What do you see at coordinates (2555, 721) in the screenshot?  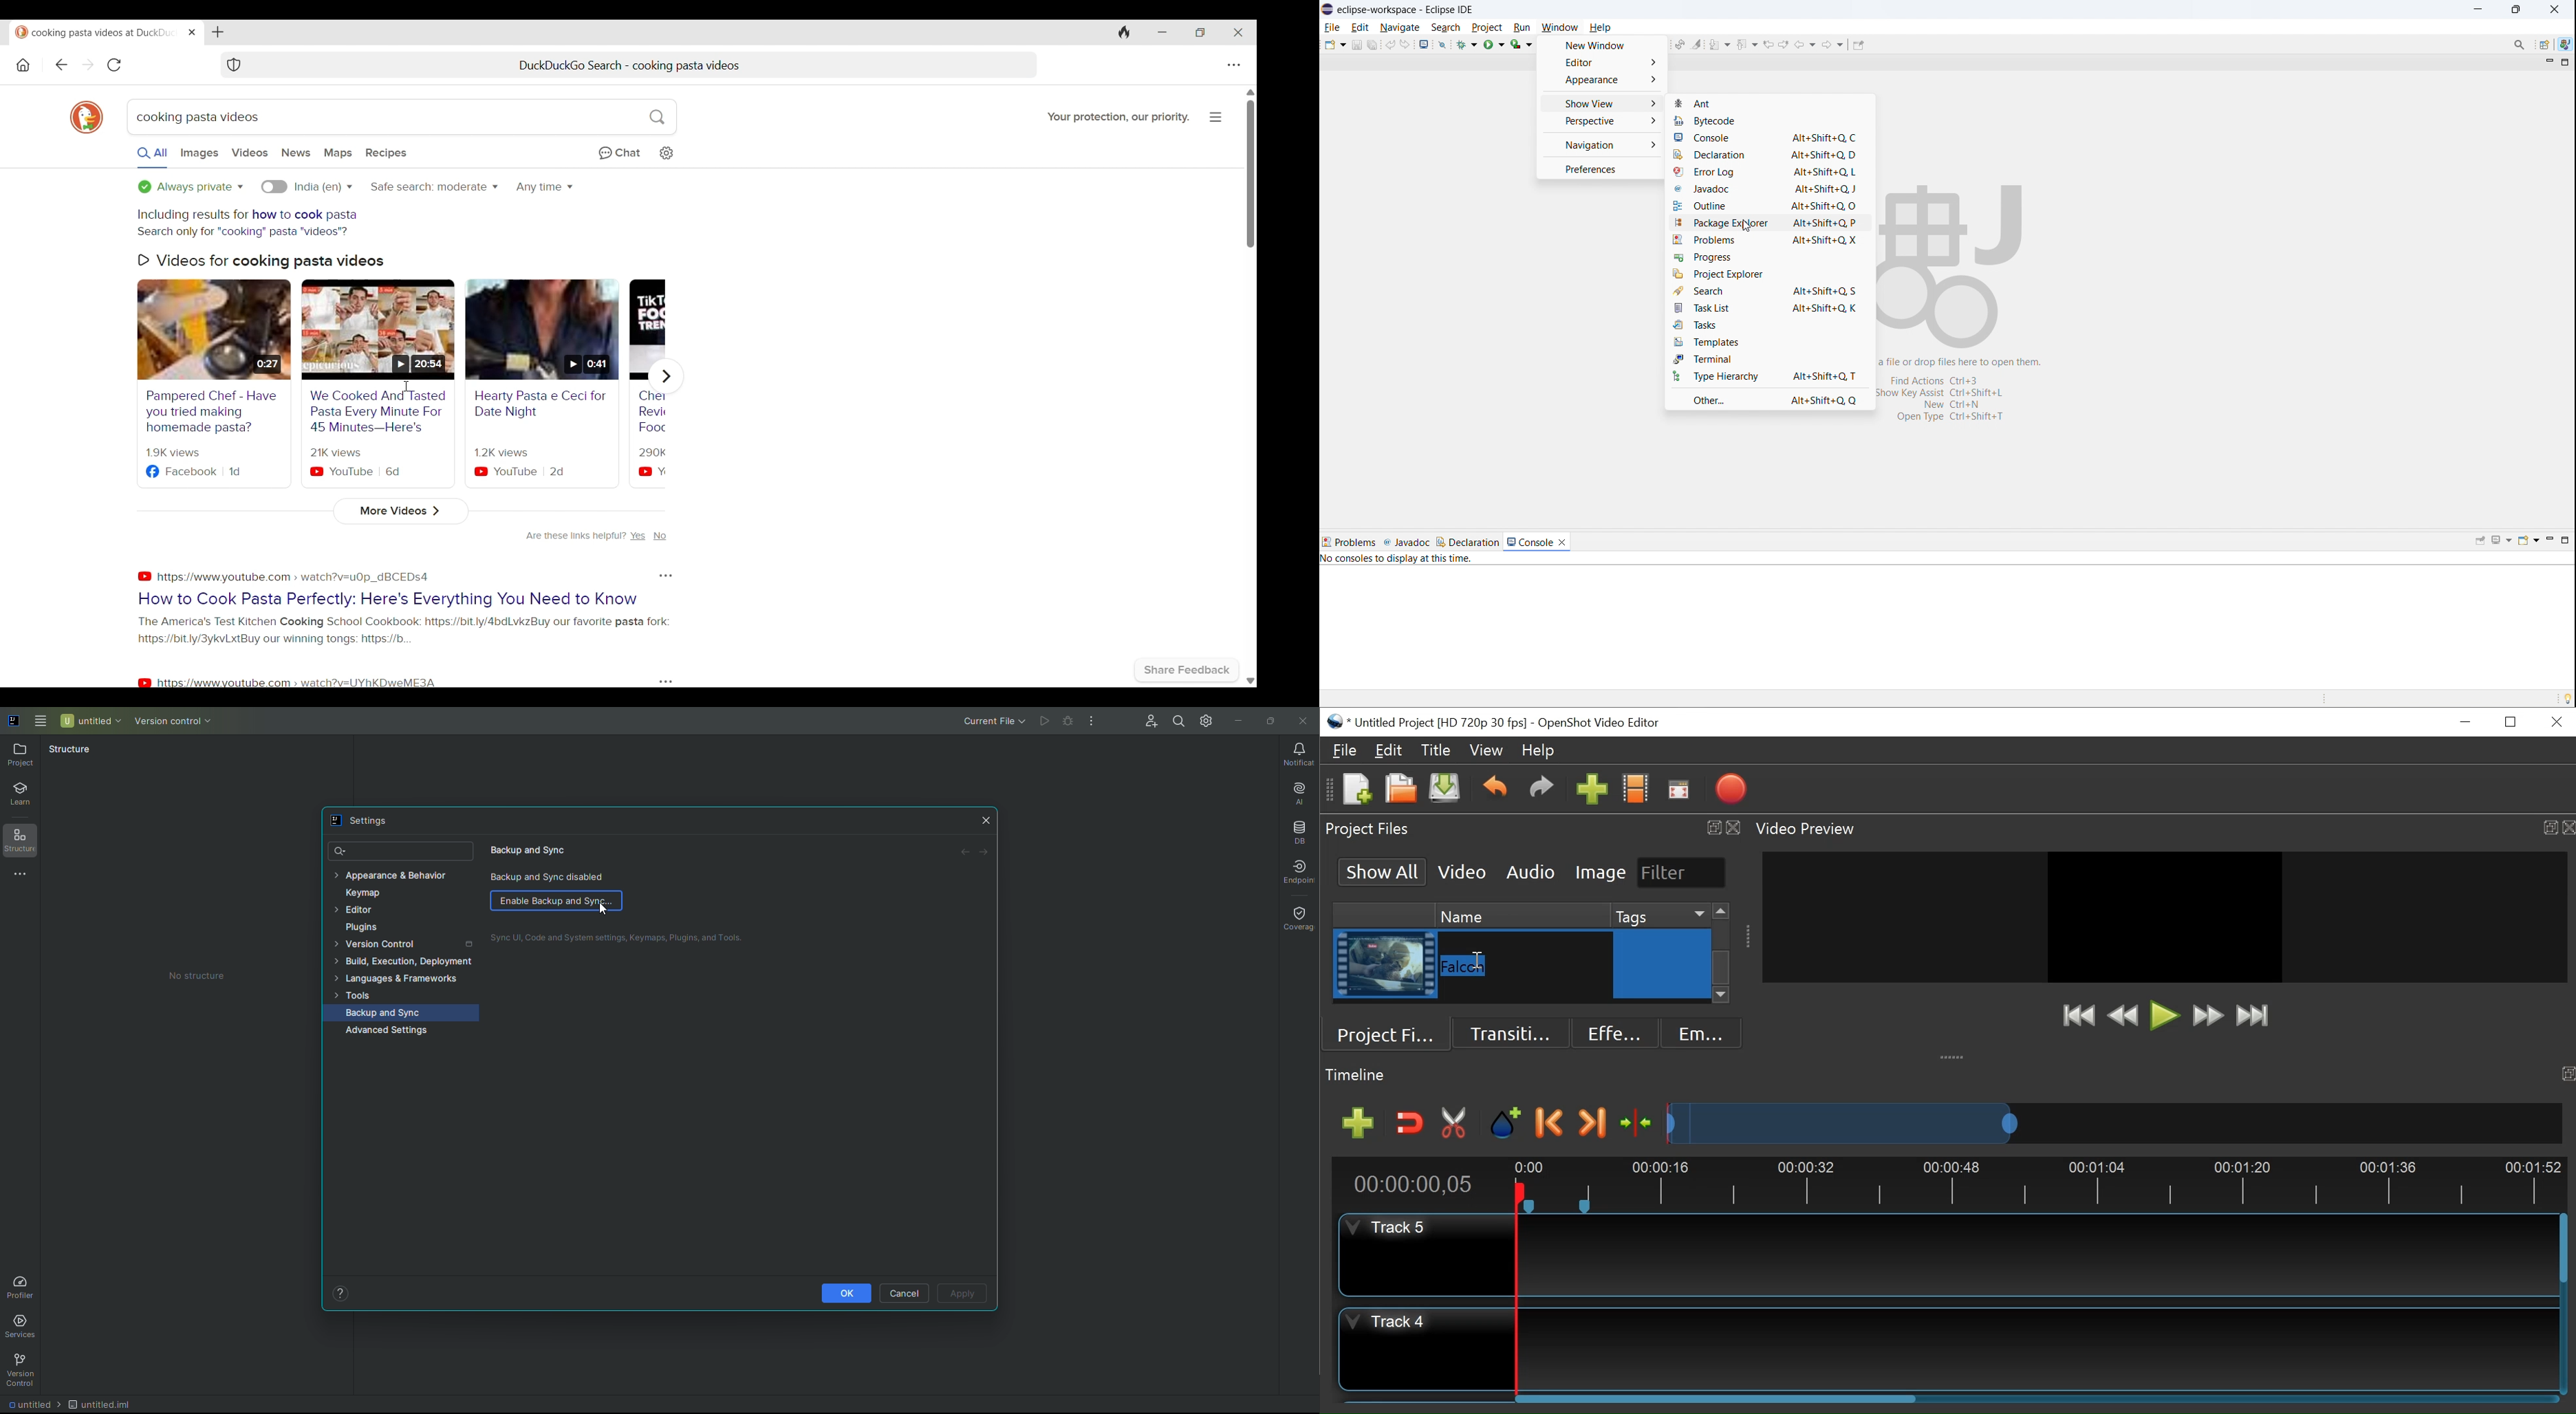 I see `Close` at bounding box center [2555, 721].